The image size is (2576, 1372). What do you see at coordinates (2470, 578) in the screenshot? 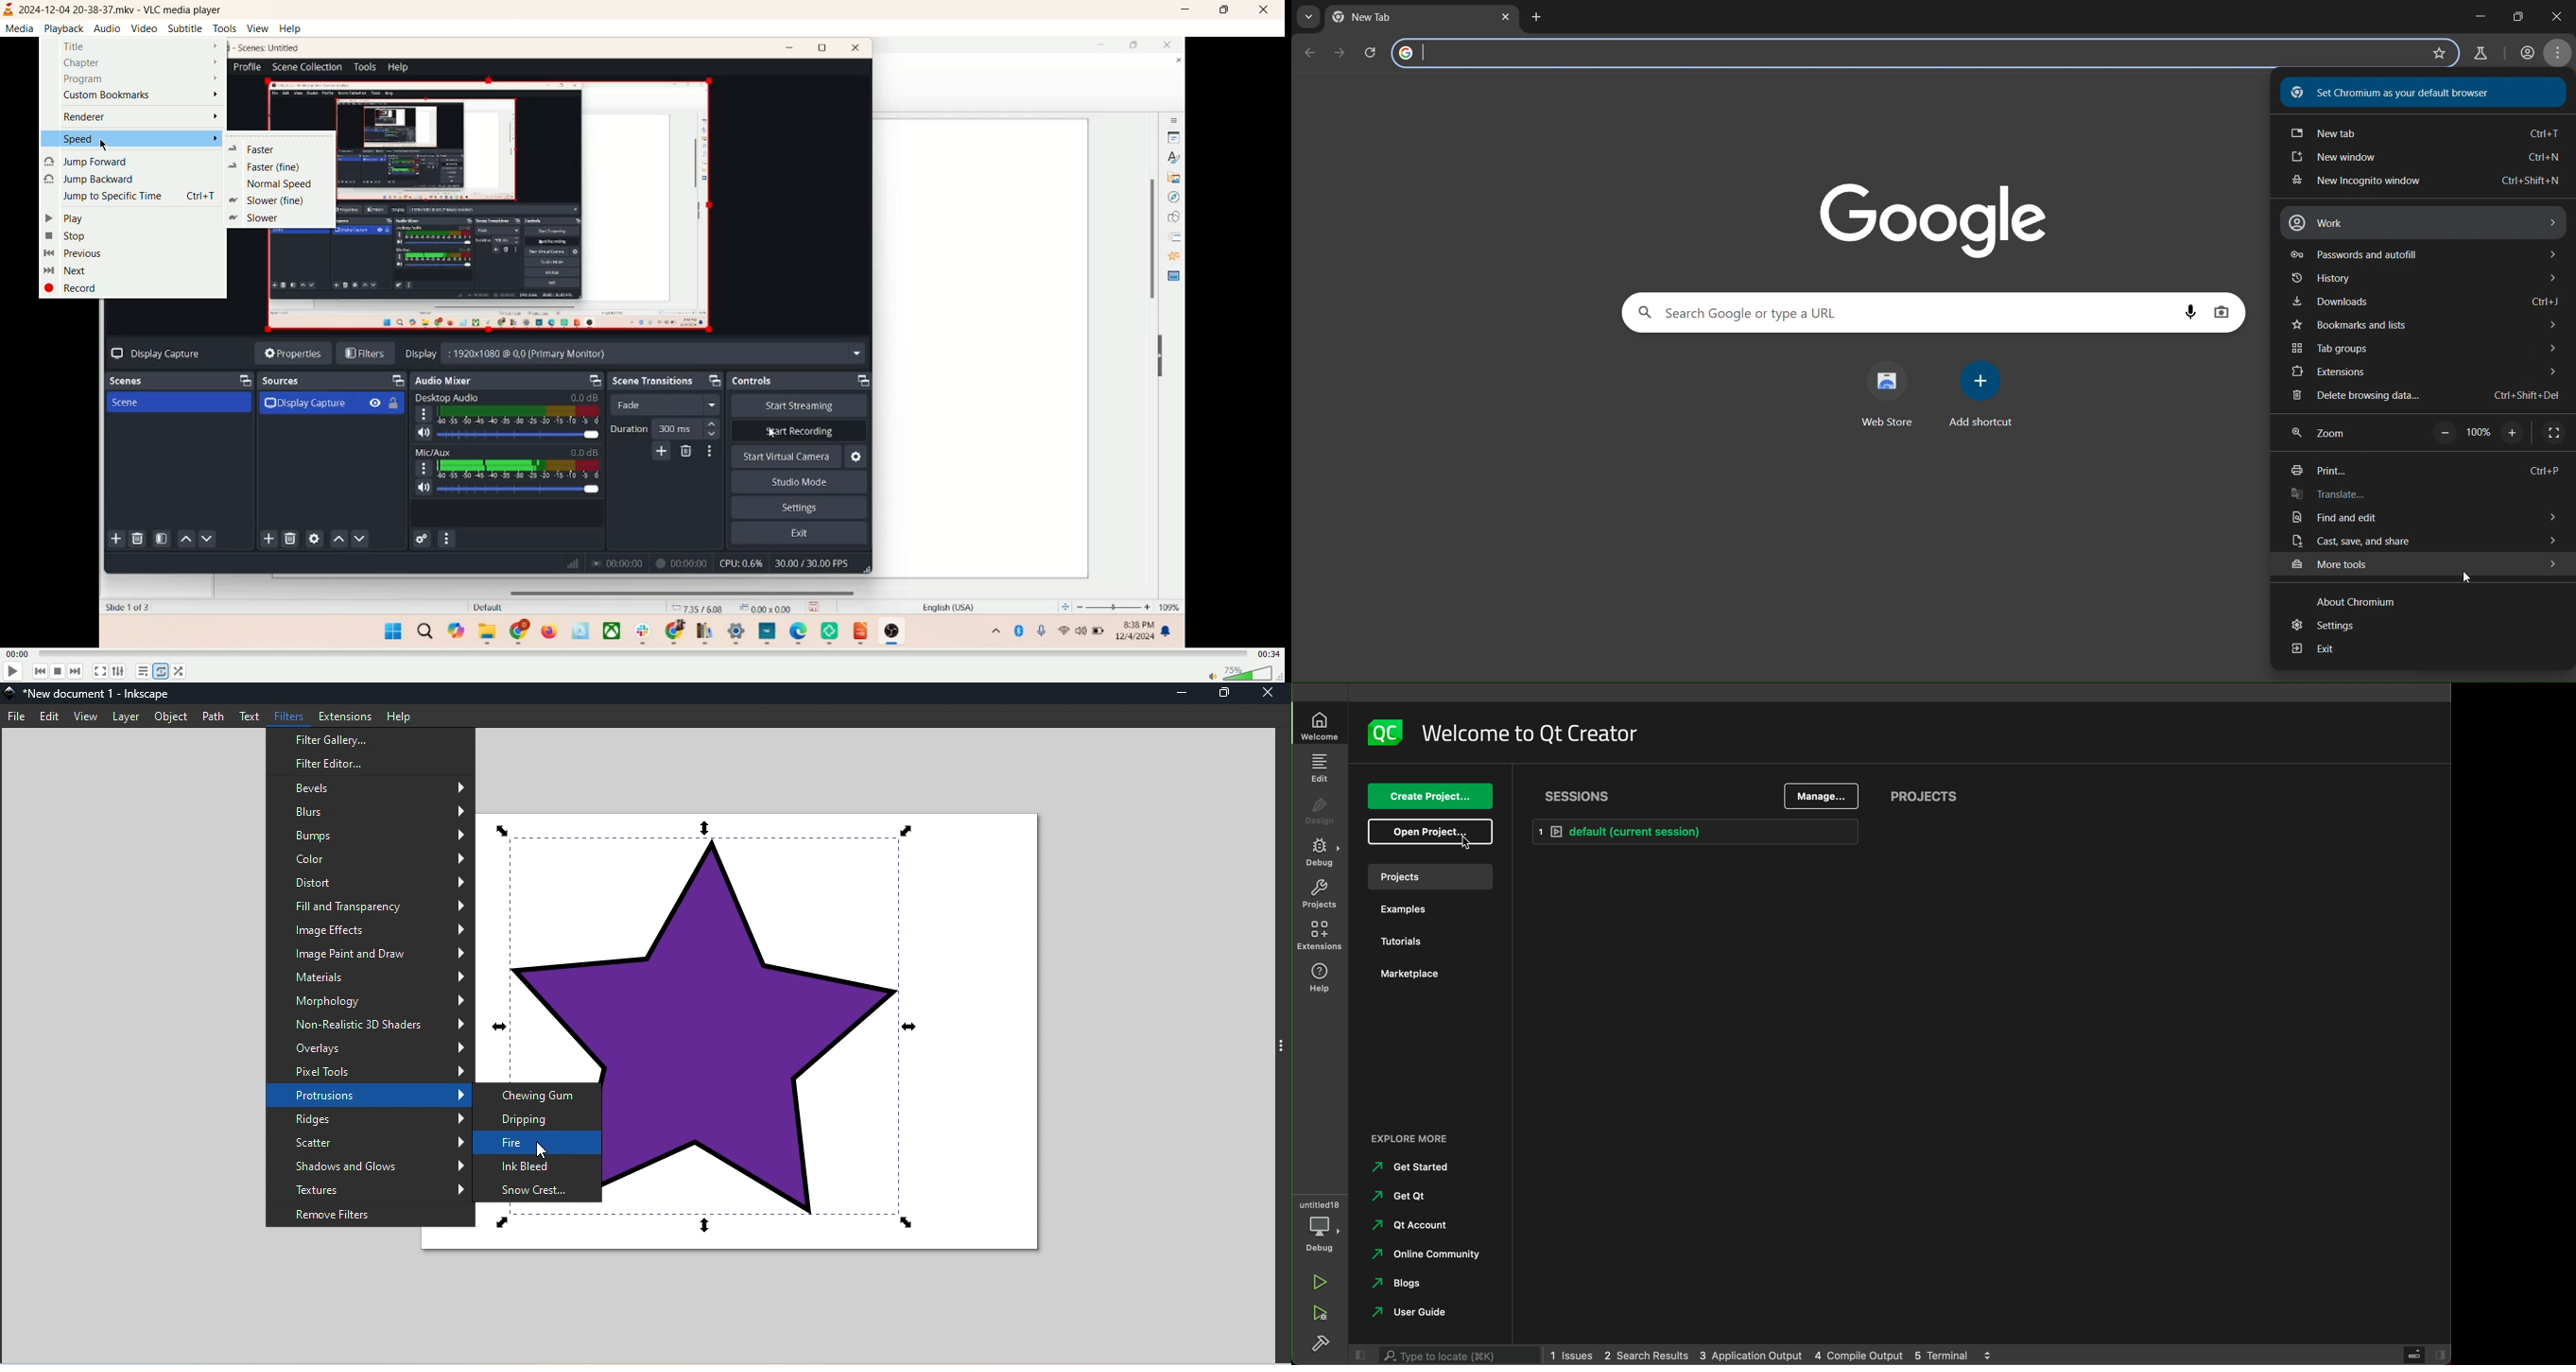
I see `cursor` at bounding box center [2470, 578].